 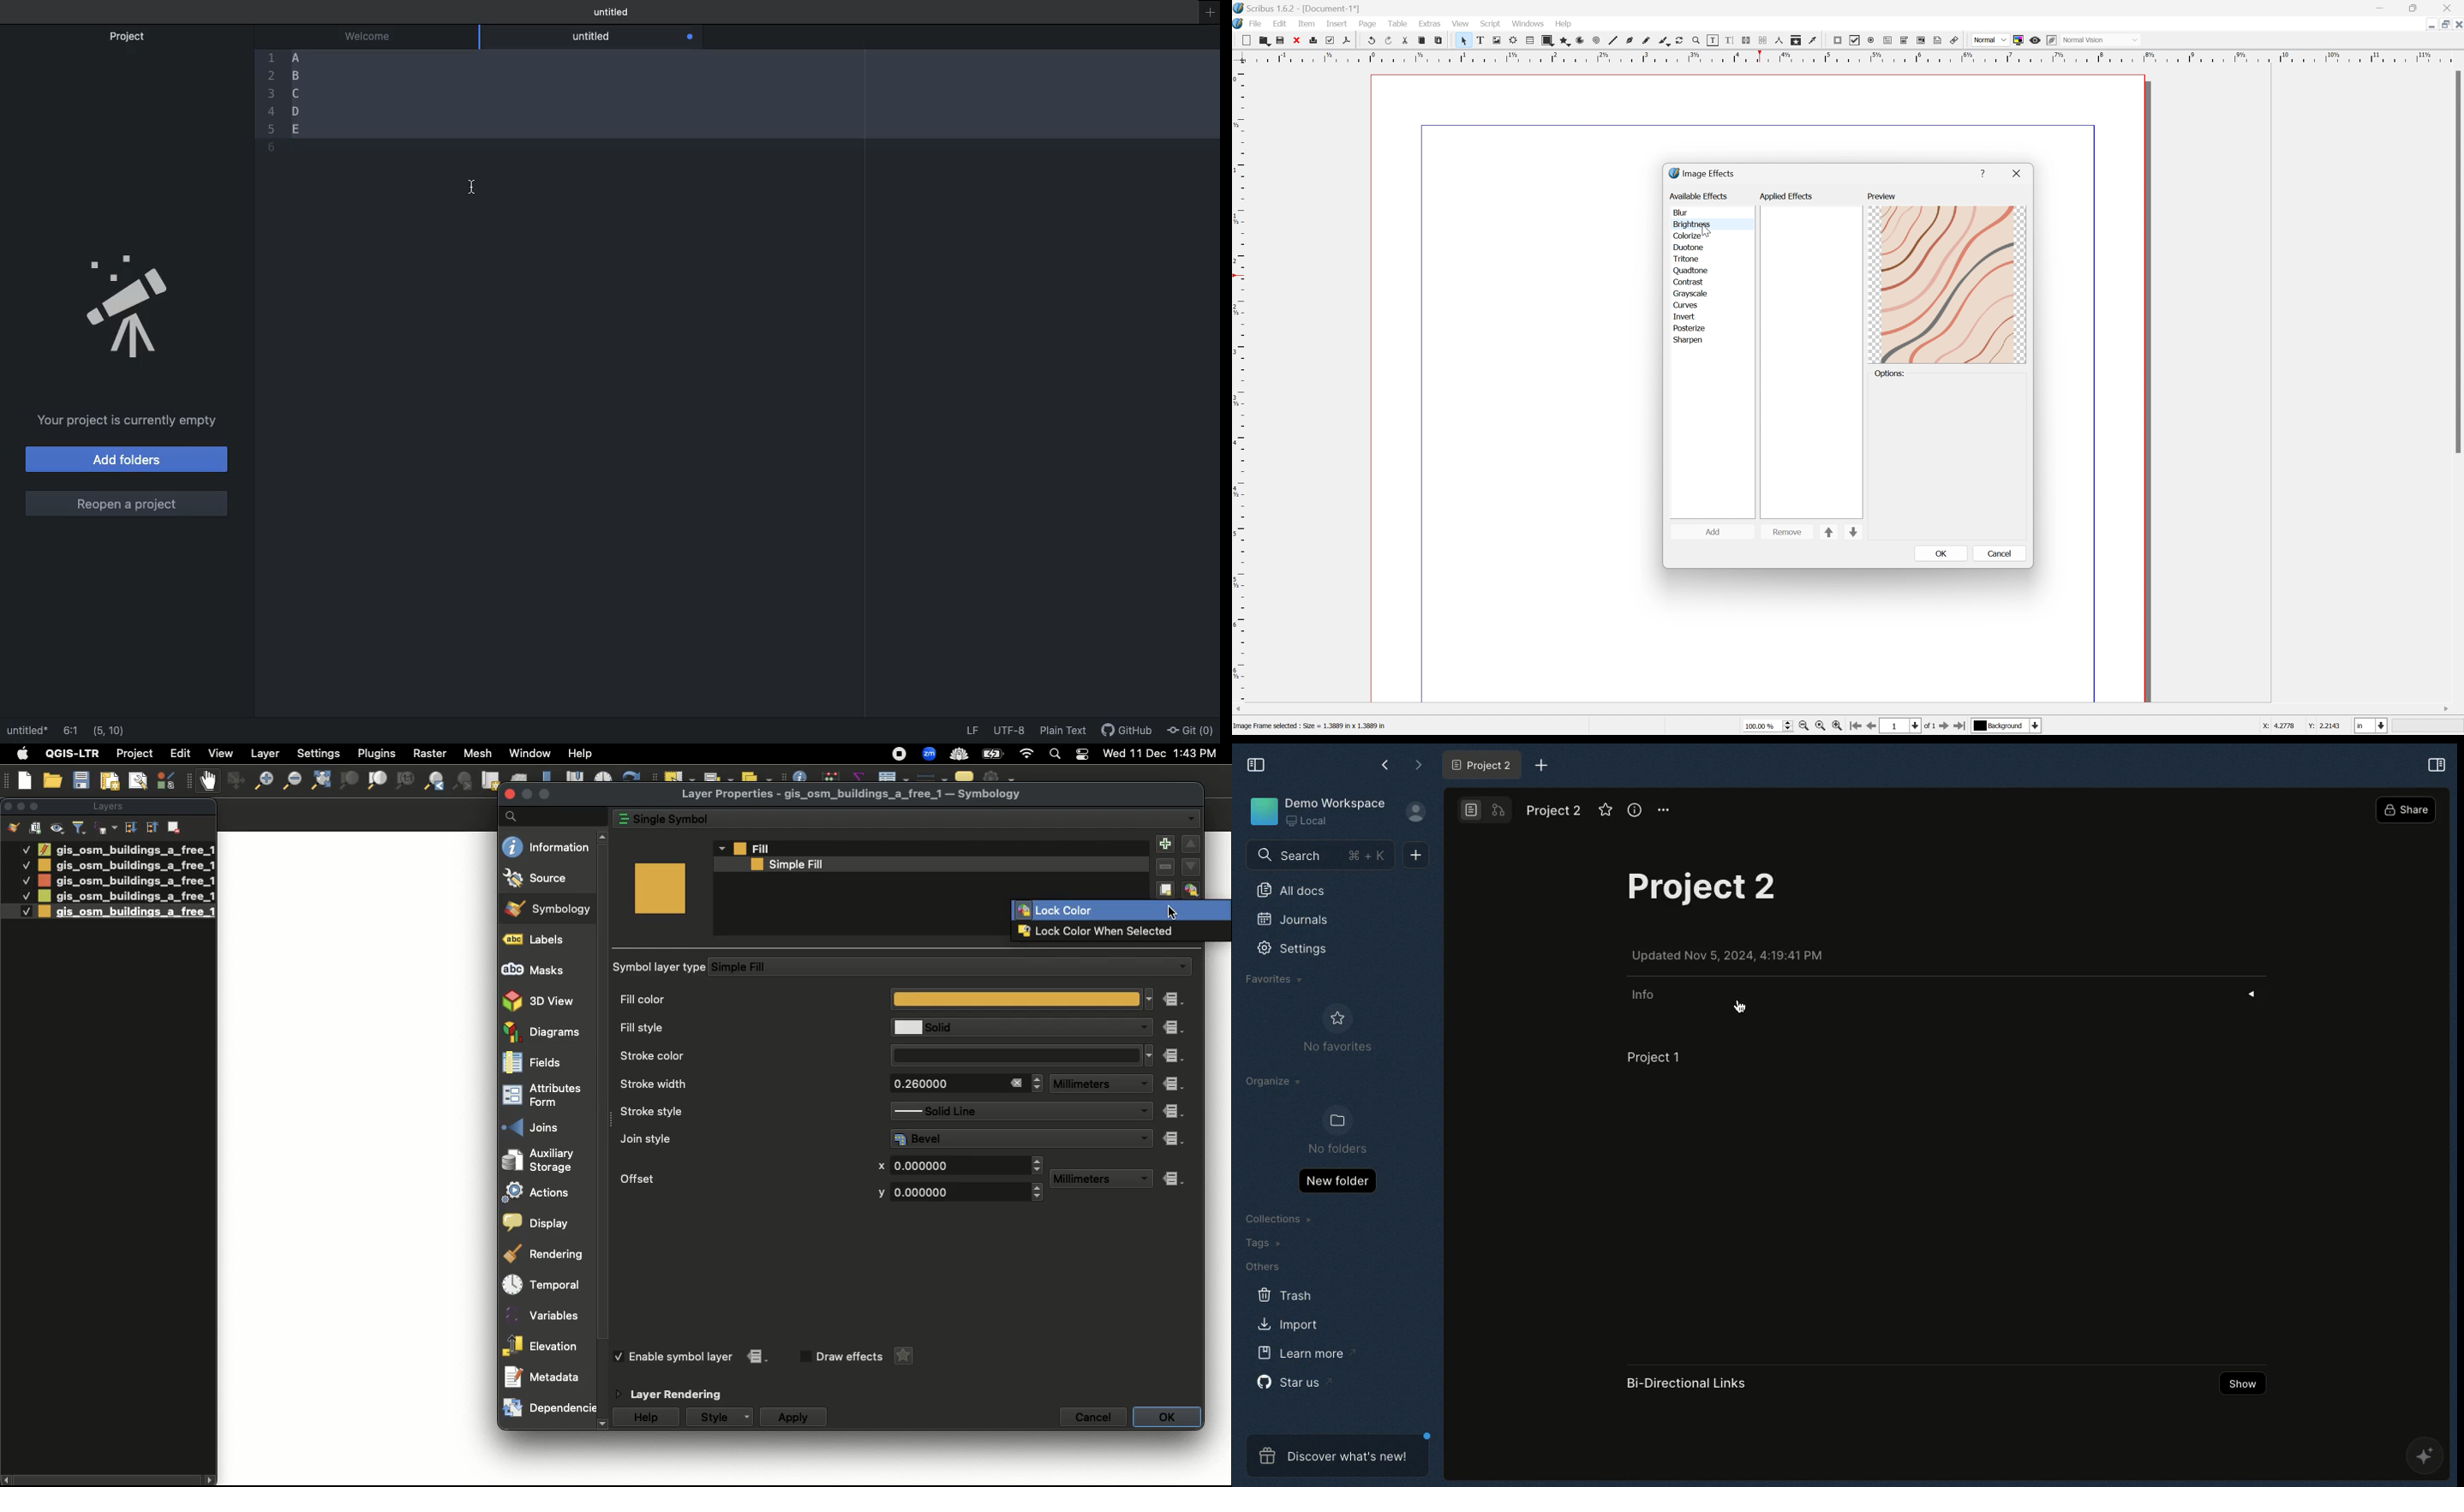 What do you see at coordinates (1764, 40) in the screenshot?
I see `Unlink text frames` at bounding box center [1764, 40].